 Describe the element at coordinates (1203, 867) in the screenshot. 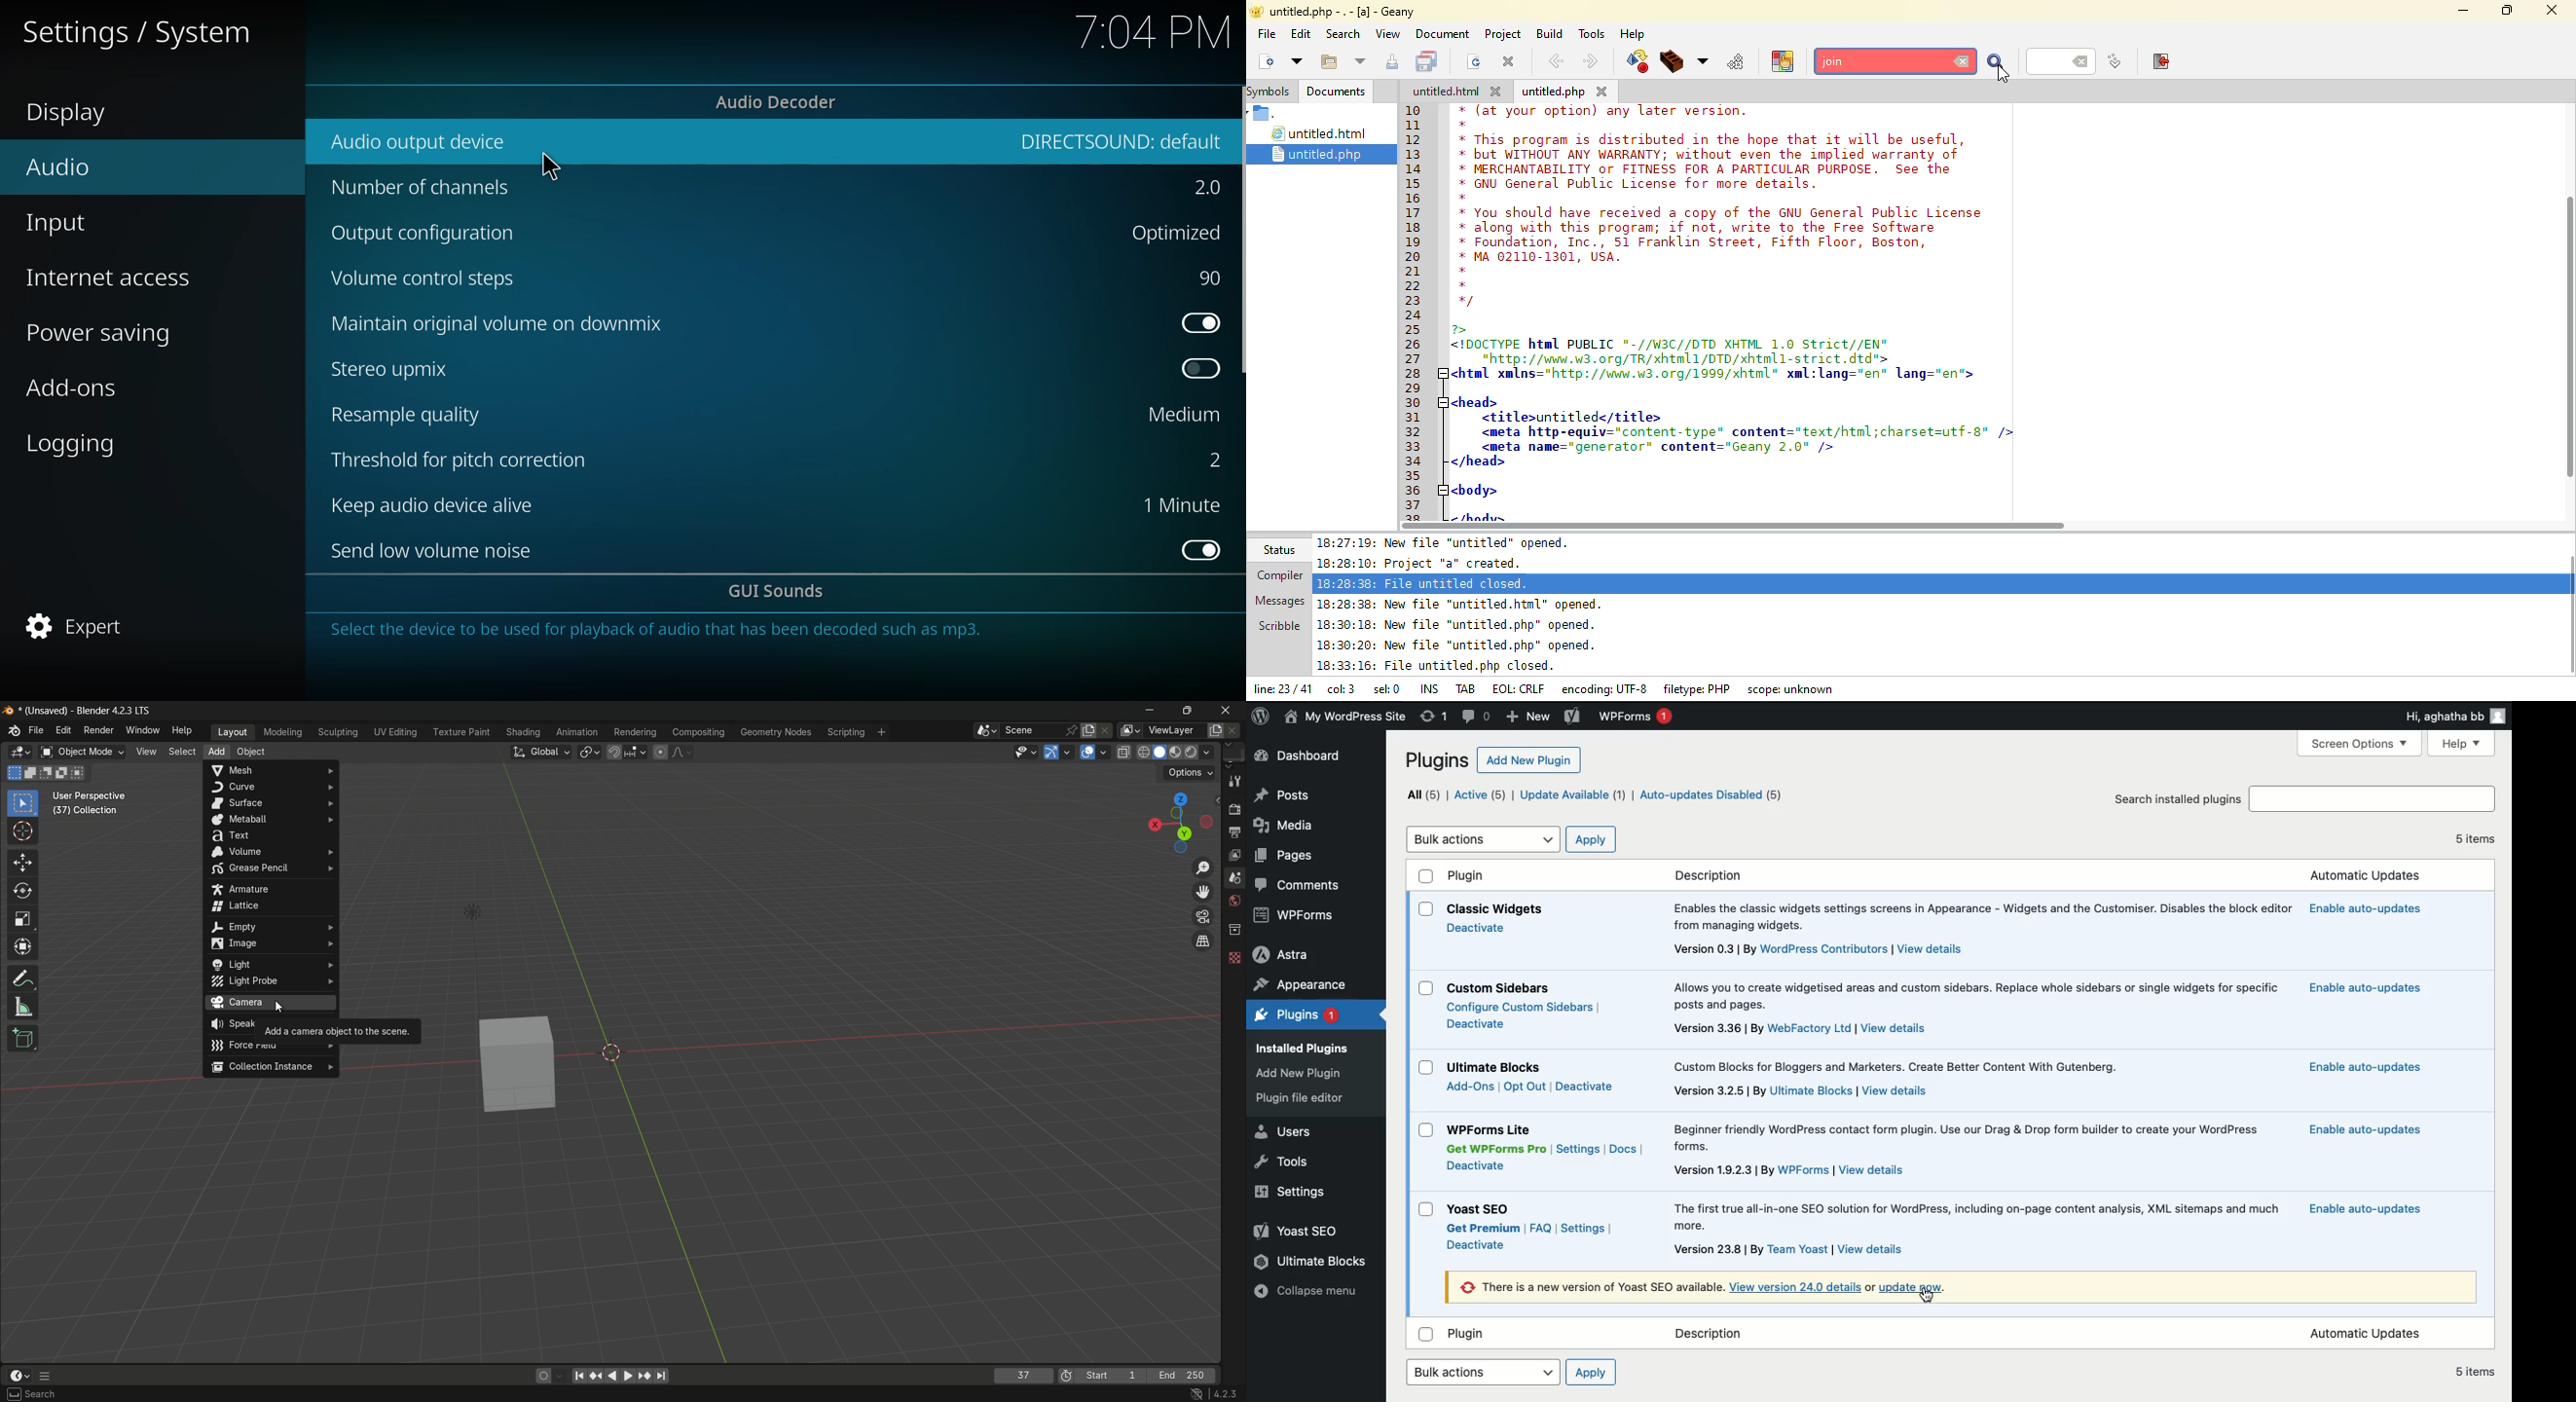

I see `zoom in/out` at that location.